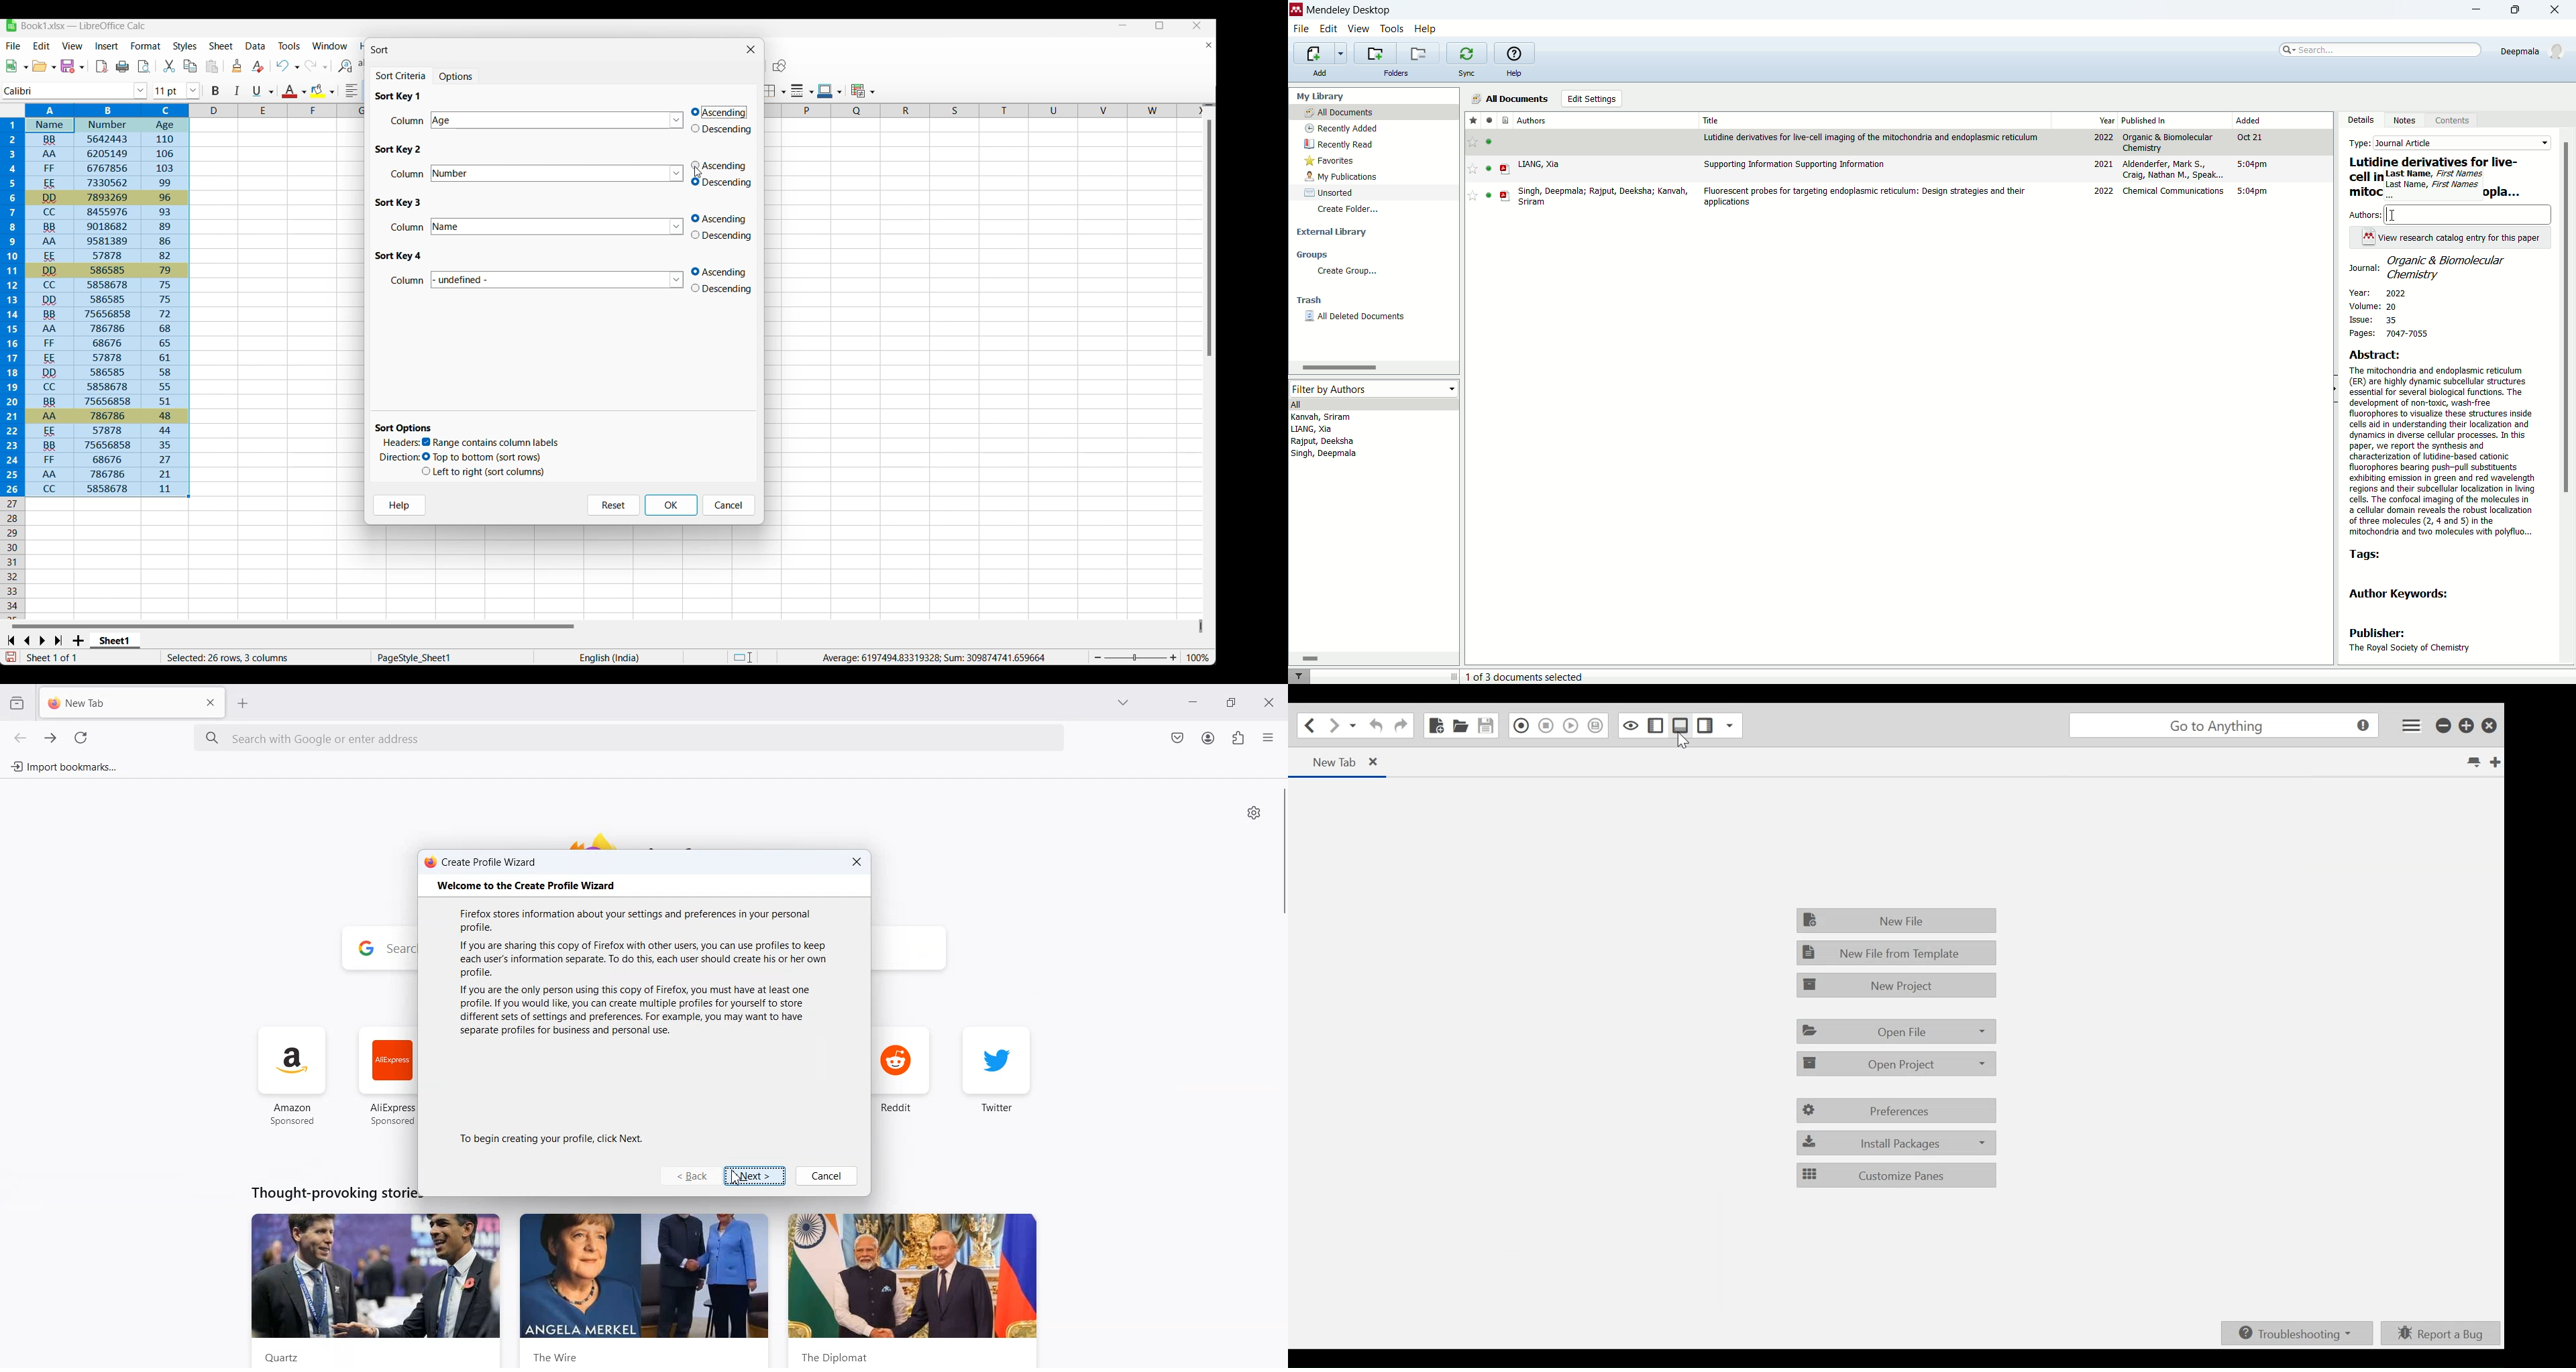  I want to click on all documnets, so click(1509, 99).